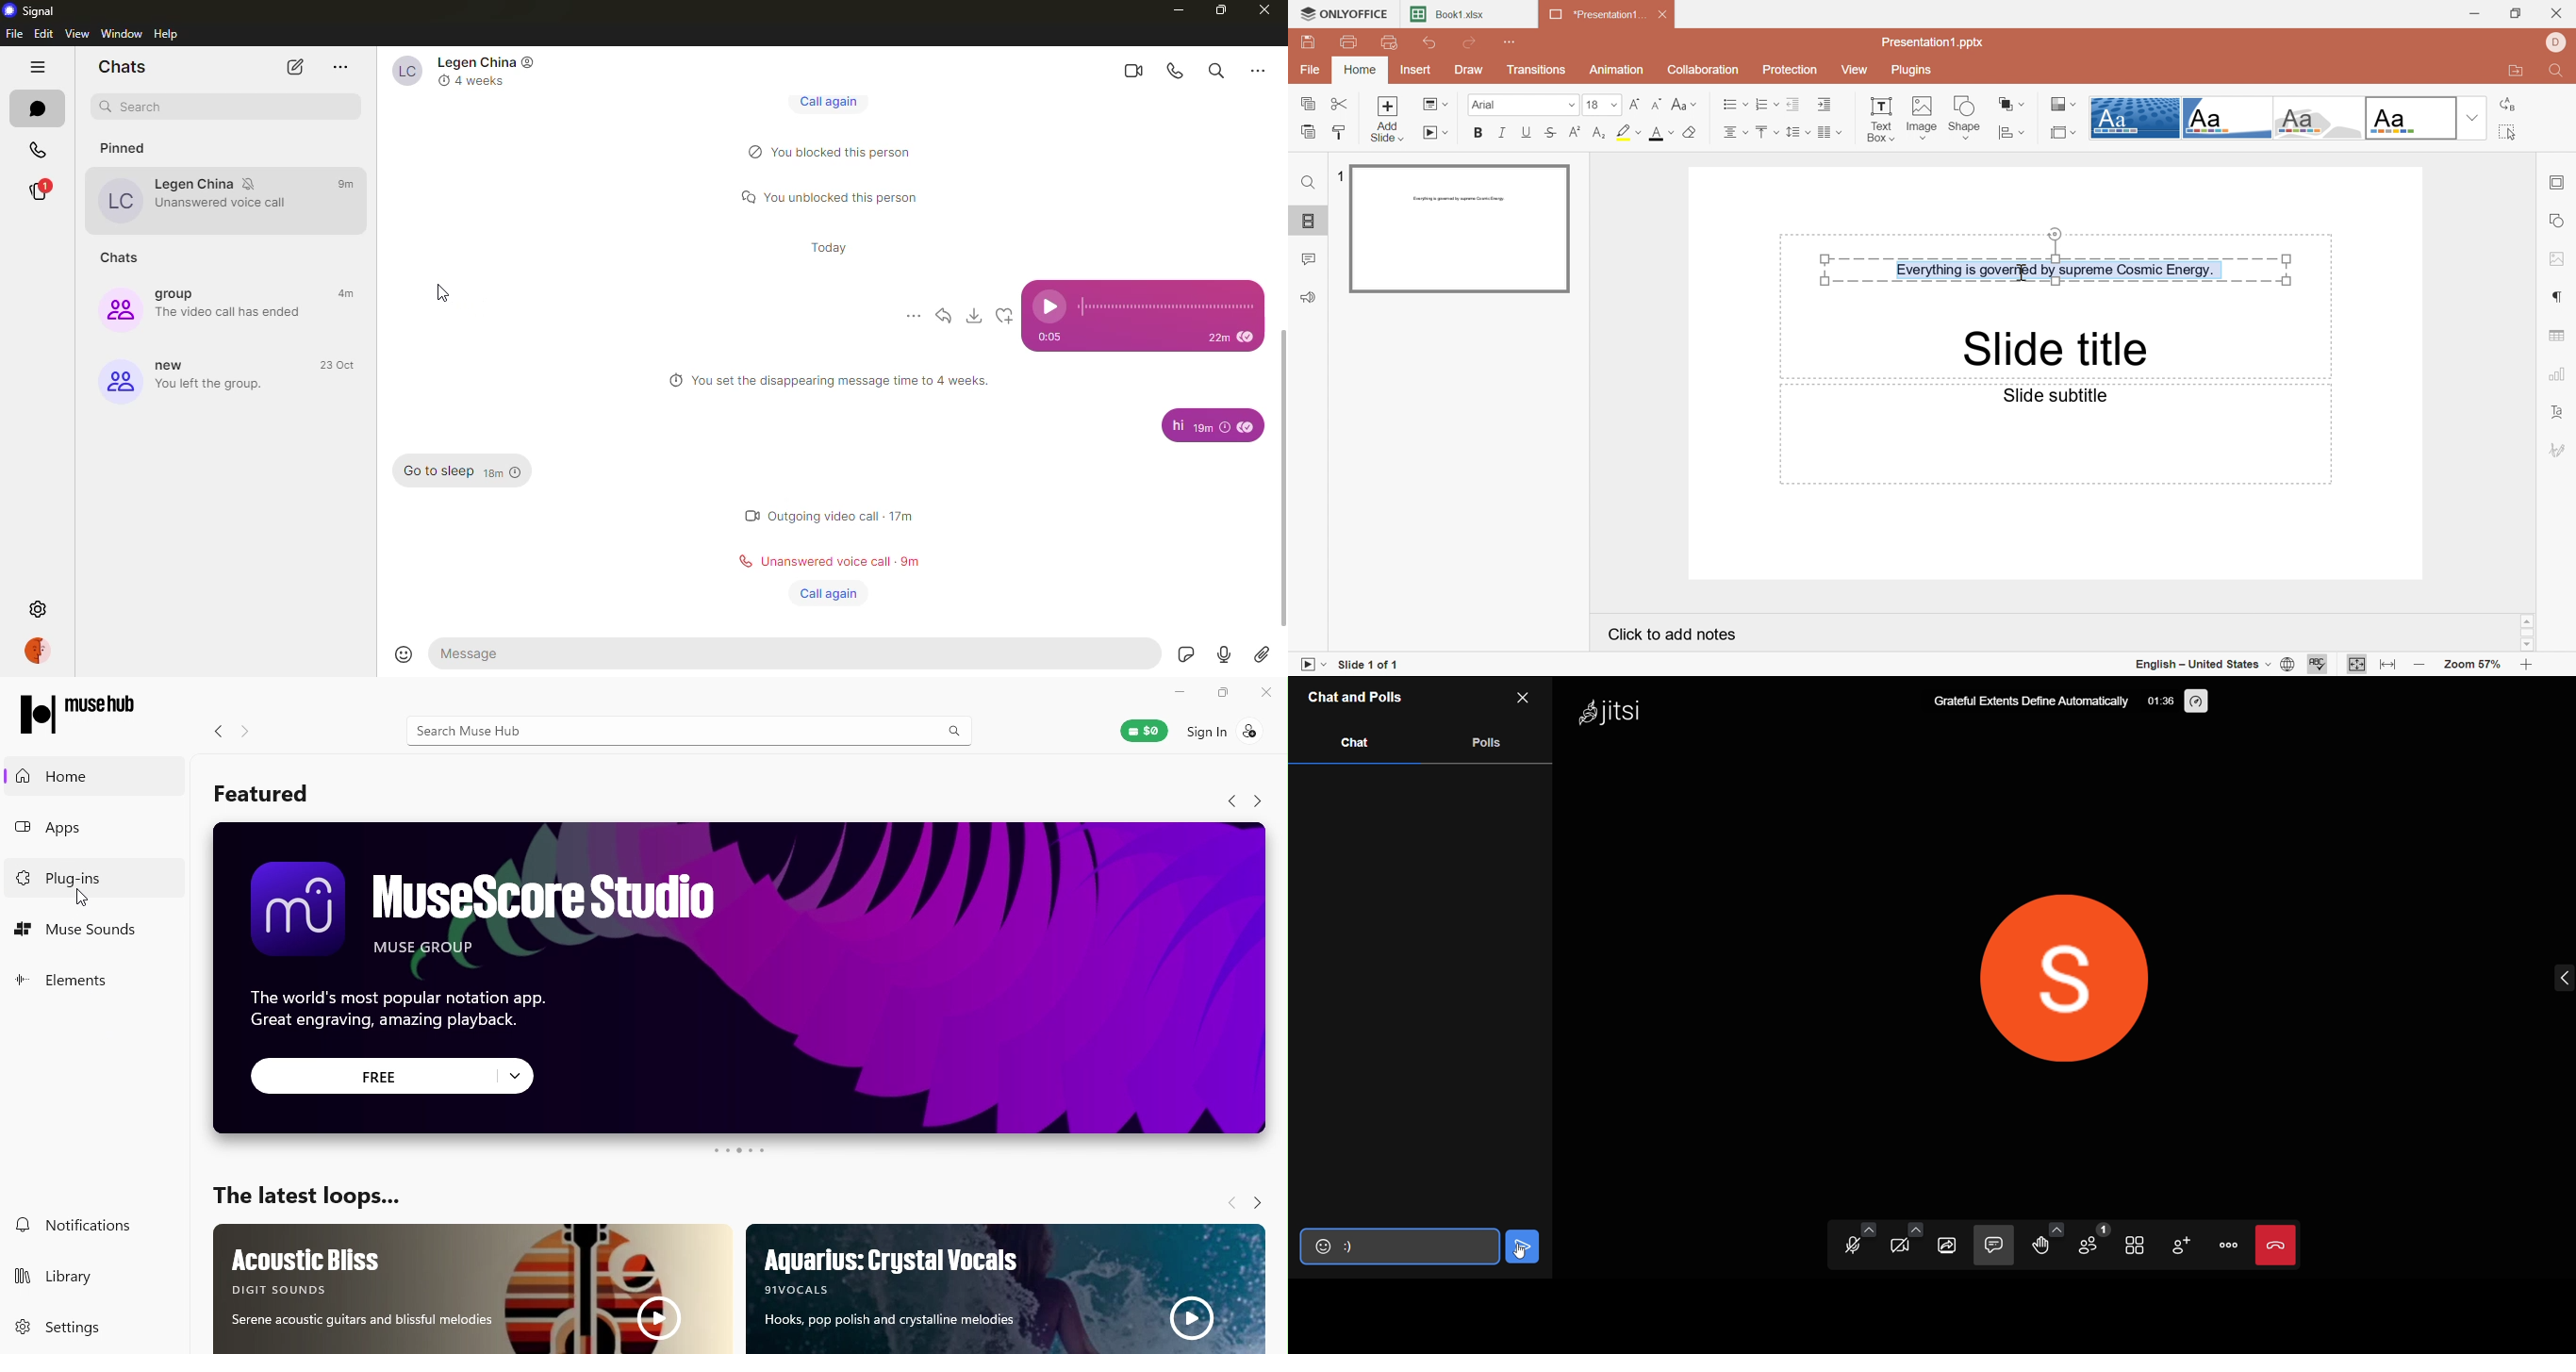 The height and width of the screenshot is (1372, 2576). What do you see at coordinates (2528, 634) in the screenshot?
I see `Scroll Bar` at bounding box center [2528, 634].